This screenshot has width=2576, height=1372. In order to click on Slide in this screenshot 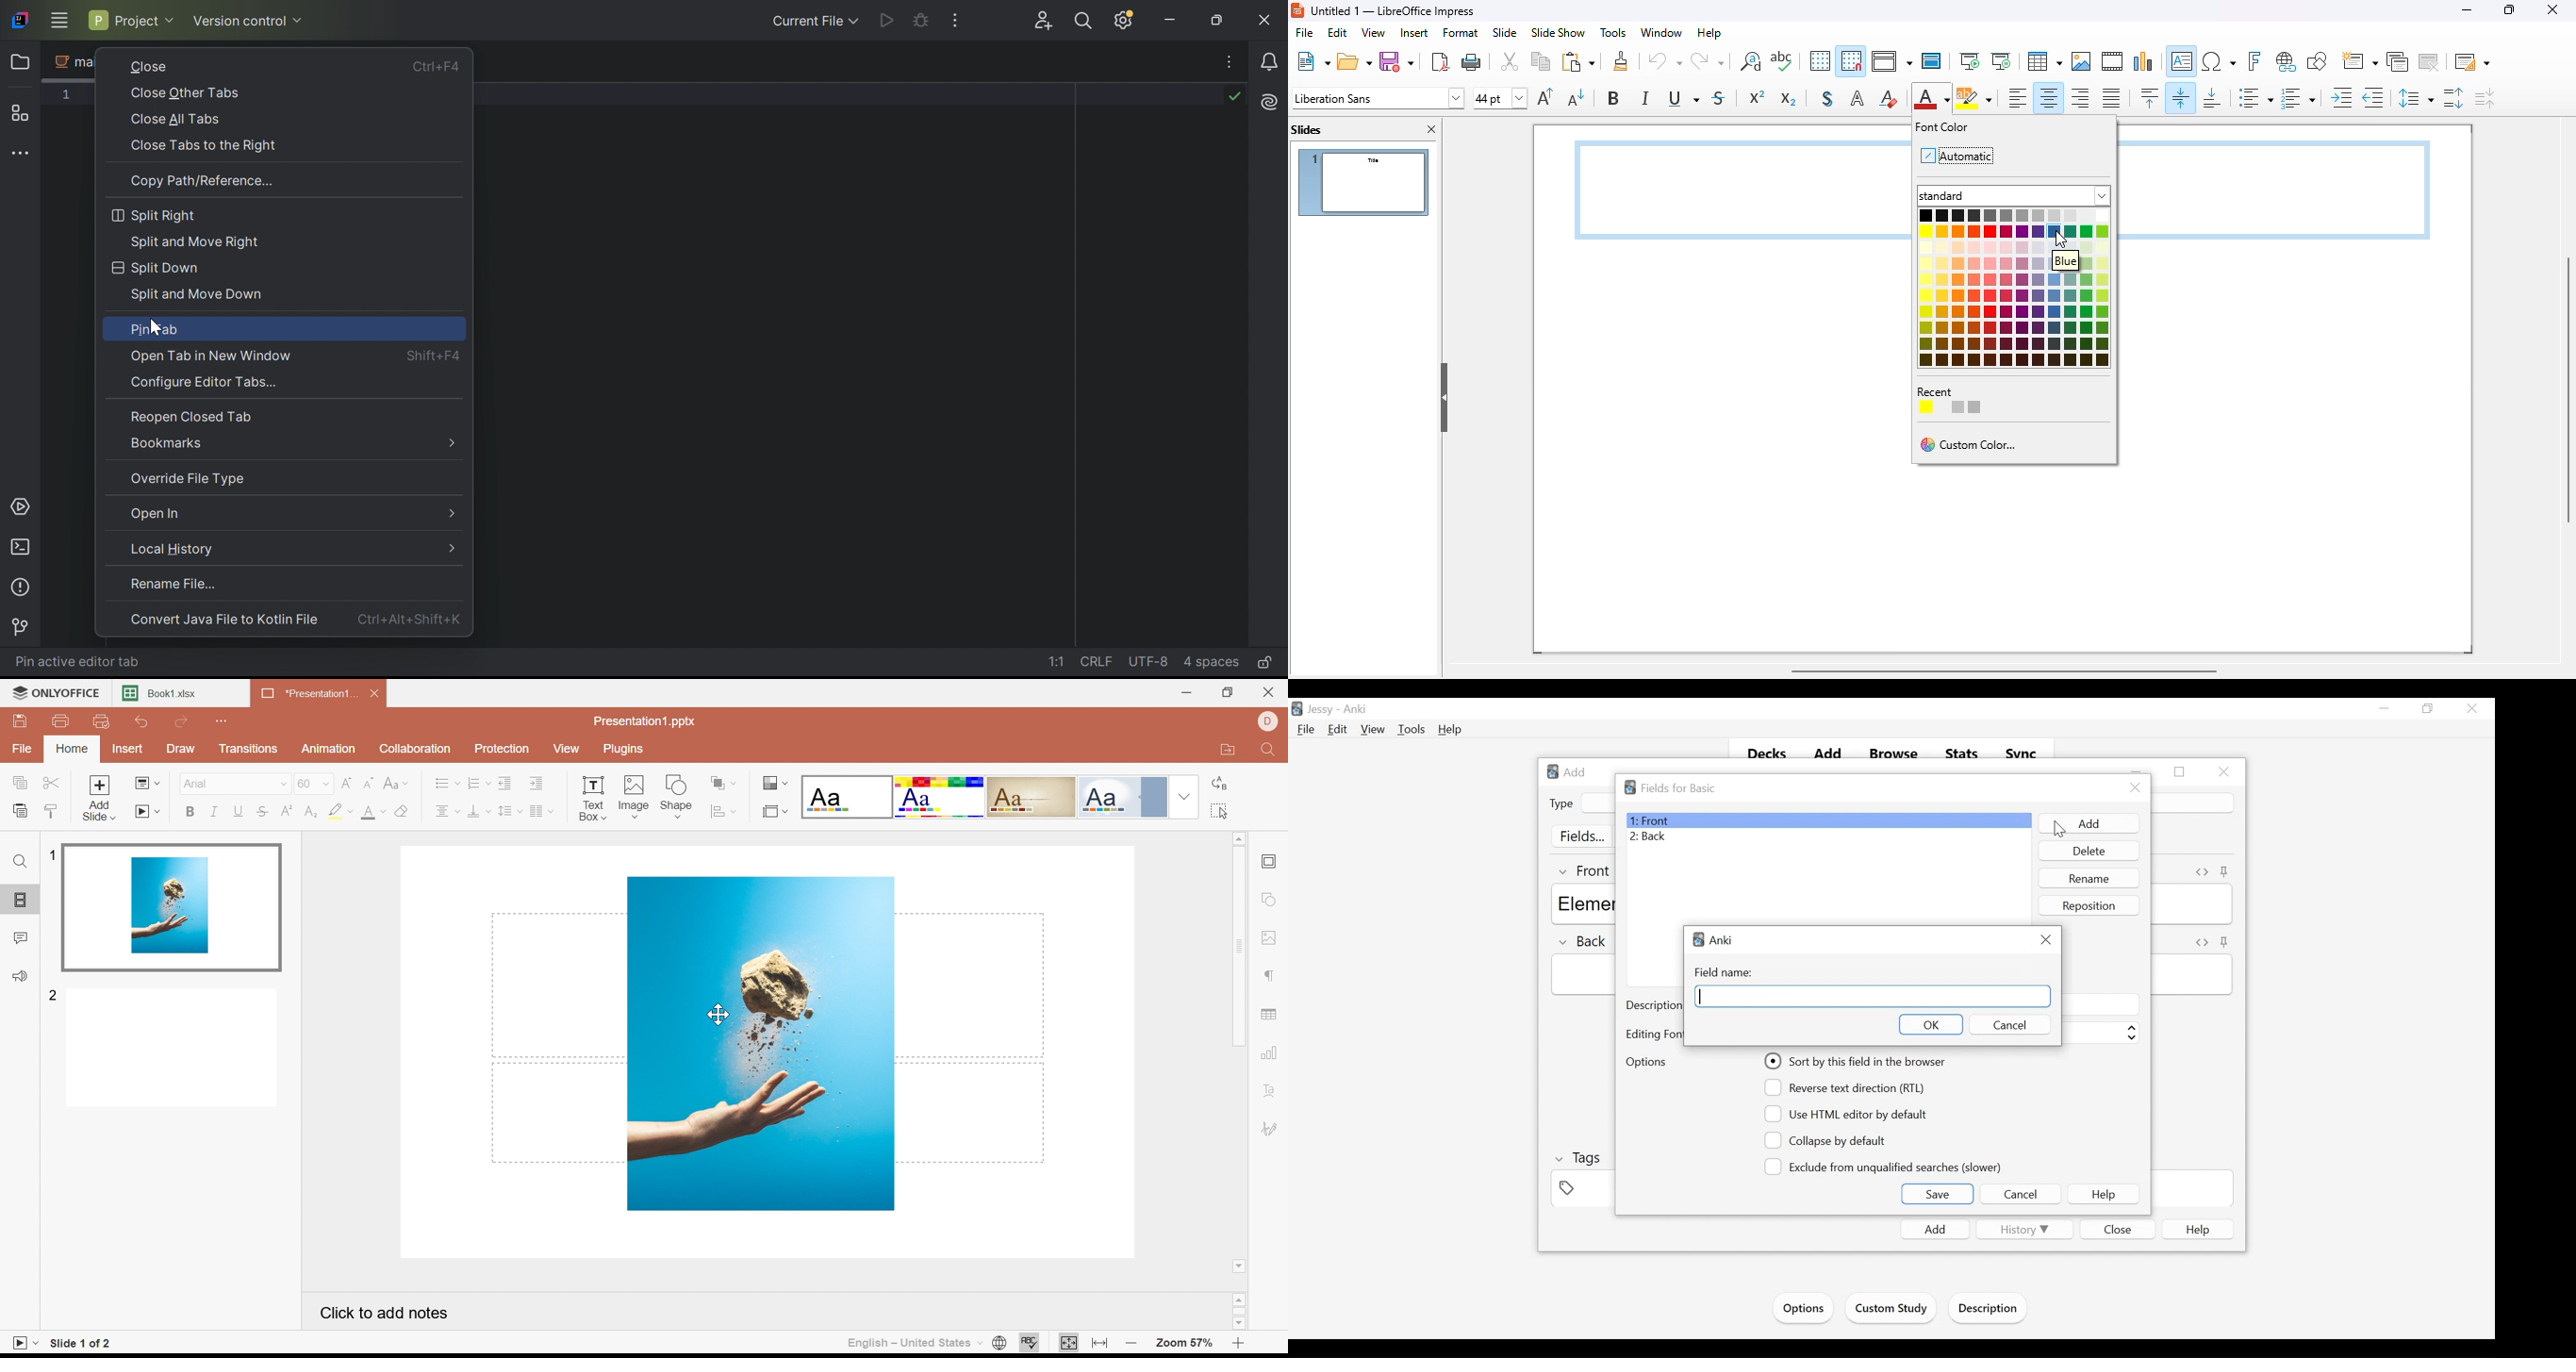, I will do `click(172, 1050)`.